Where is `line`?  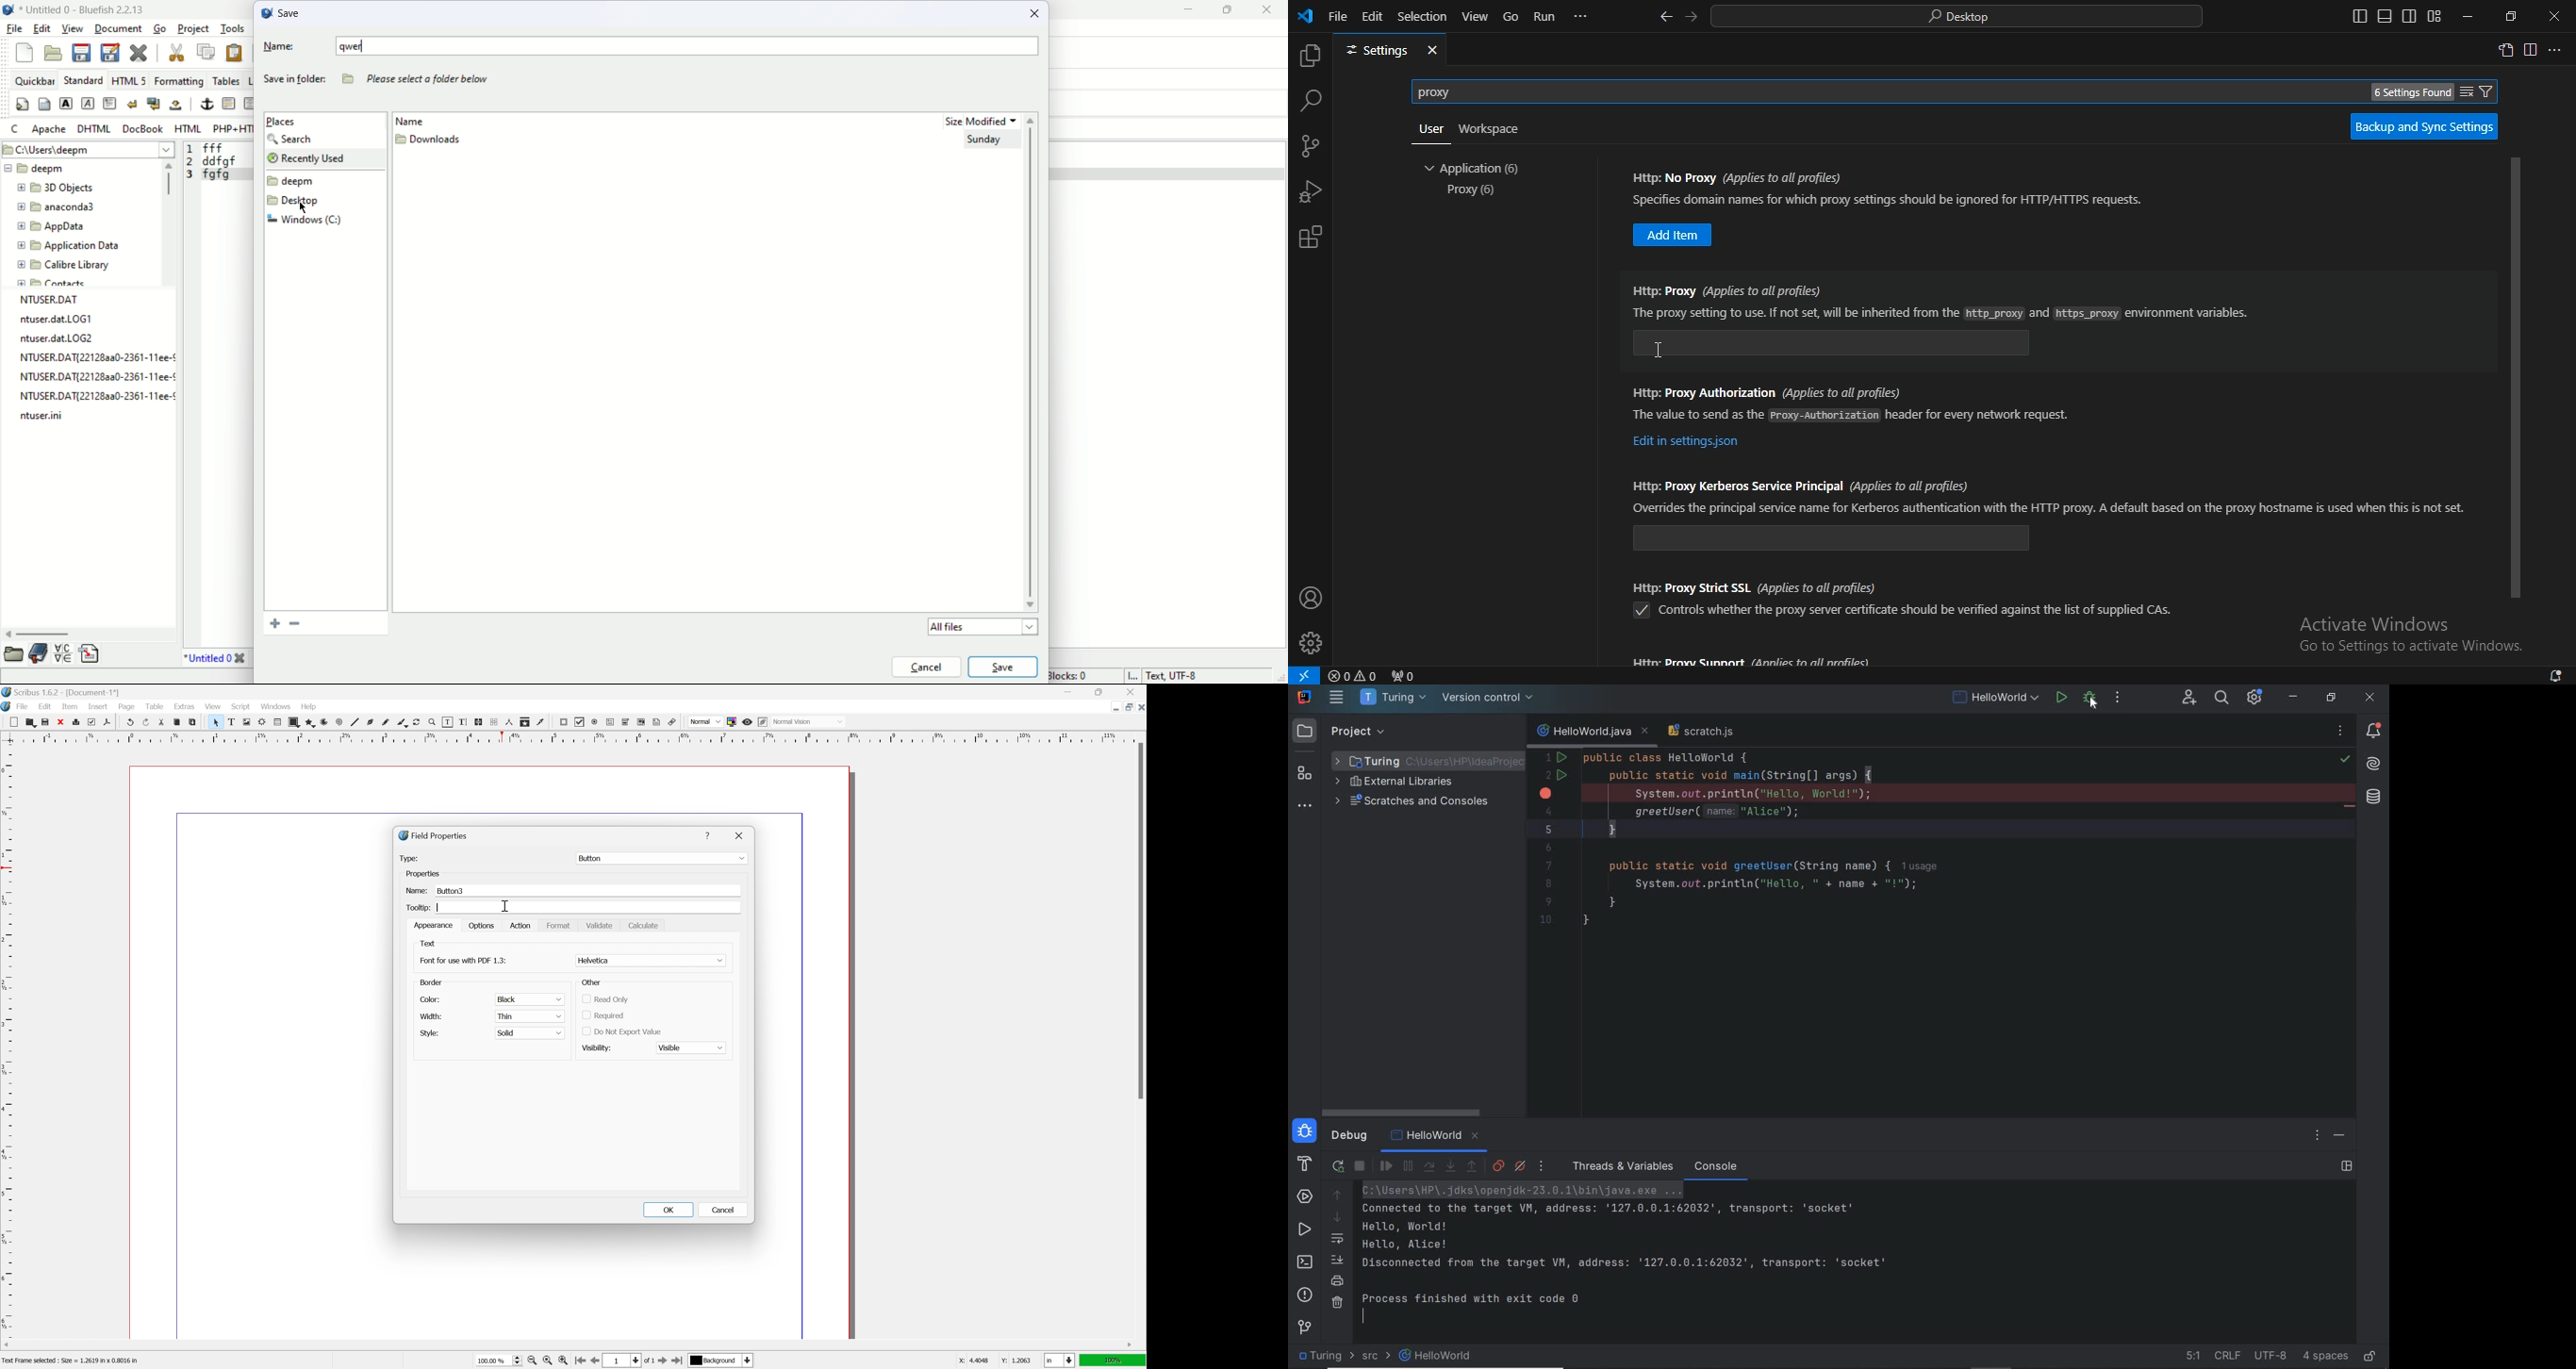 line is located at coordinates (355, 722).